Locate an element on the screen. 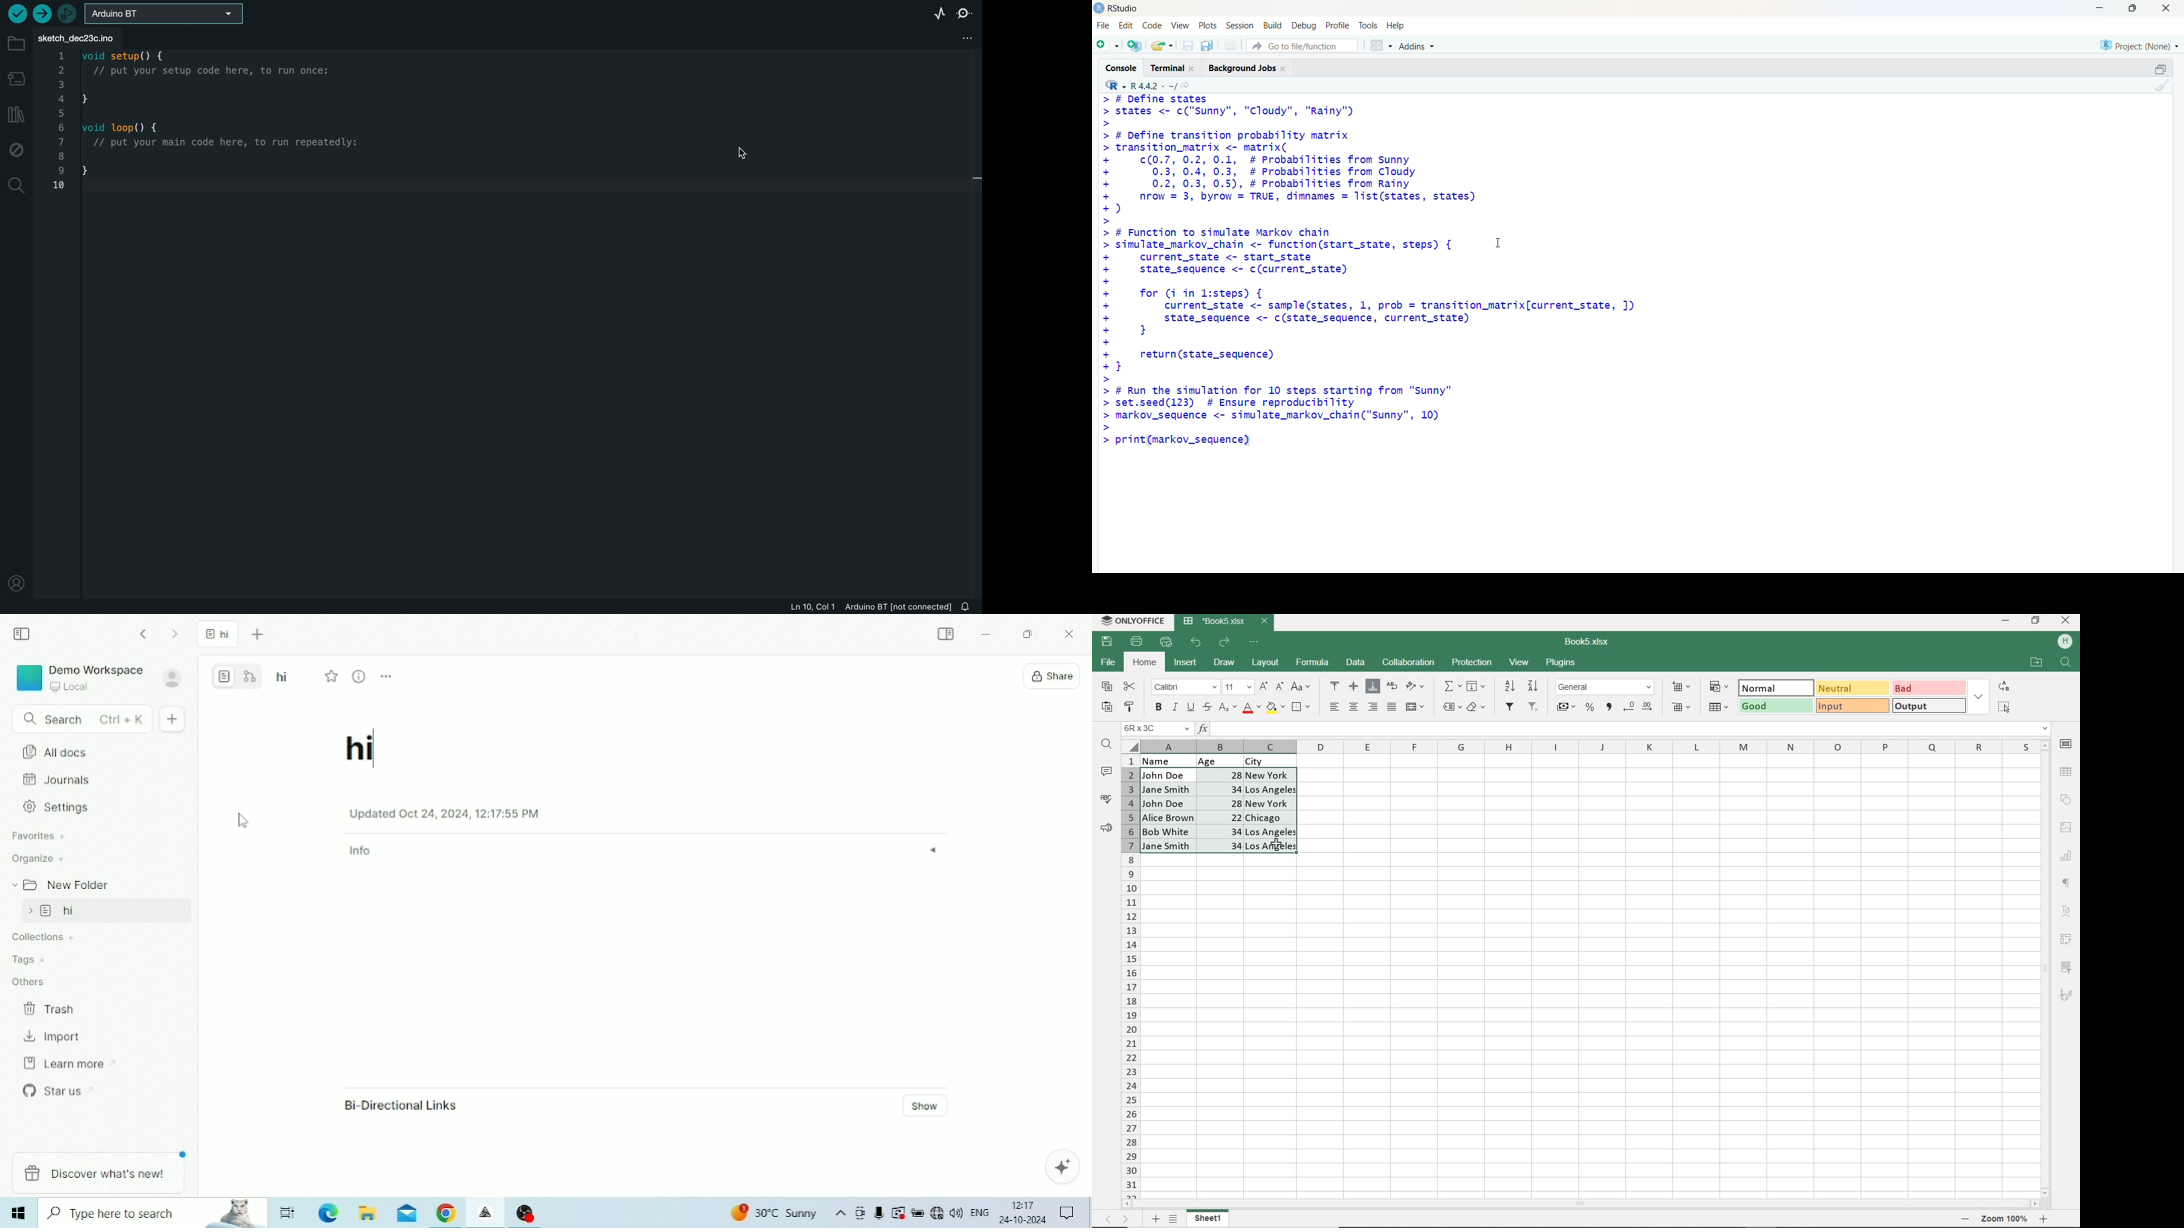  VIEW is located at coordinates (1520, 662).